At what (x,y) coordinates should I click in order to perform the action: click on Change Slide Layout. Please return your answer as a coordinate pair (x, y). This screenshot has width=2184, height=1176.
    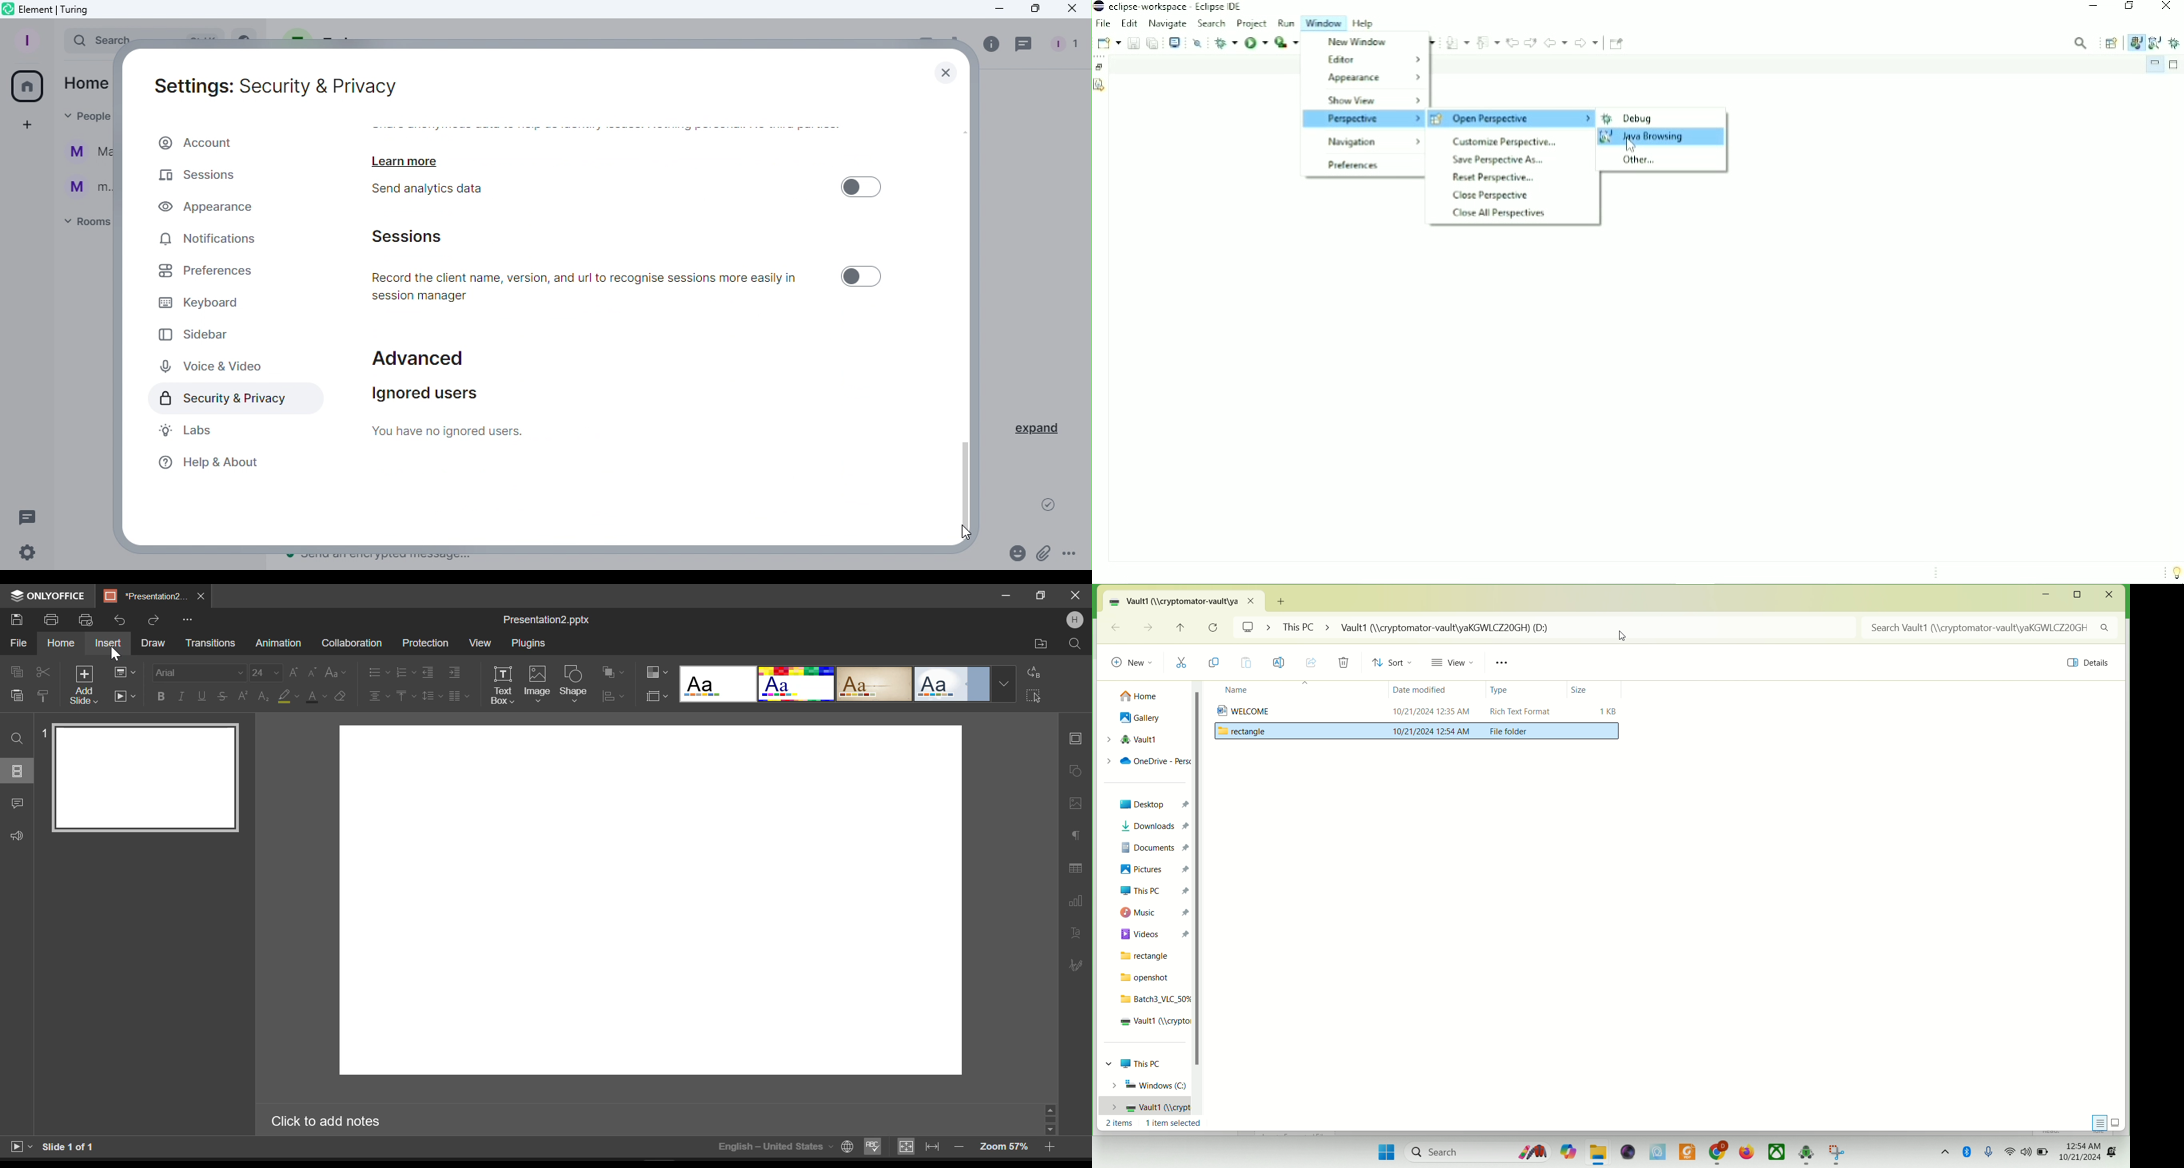
    Looking at the image, I should click on (127, 672).